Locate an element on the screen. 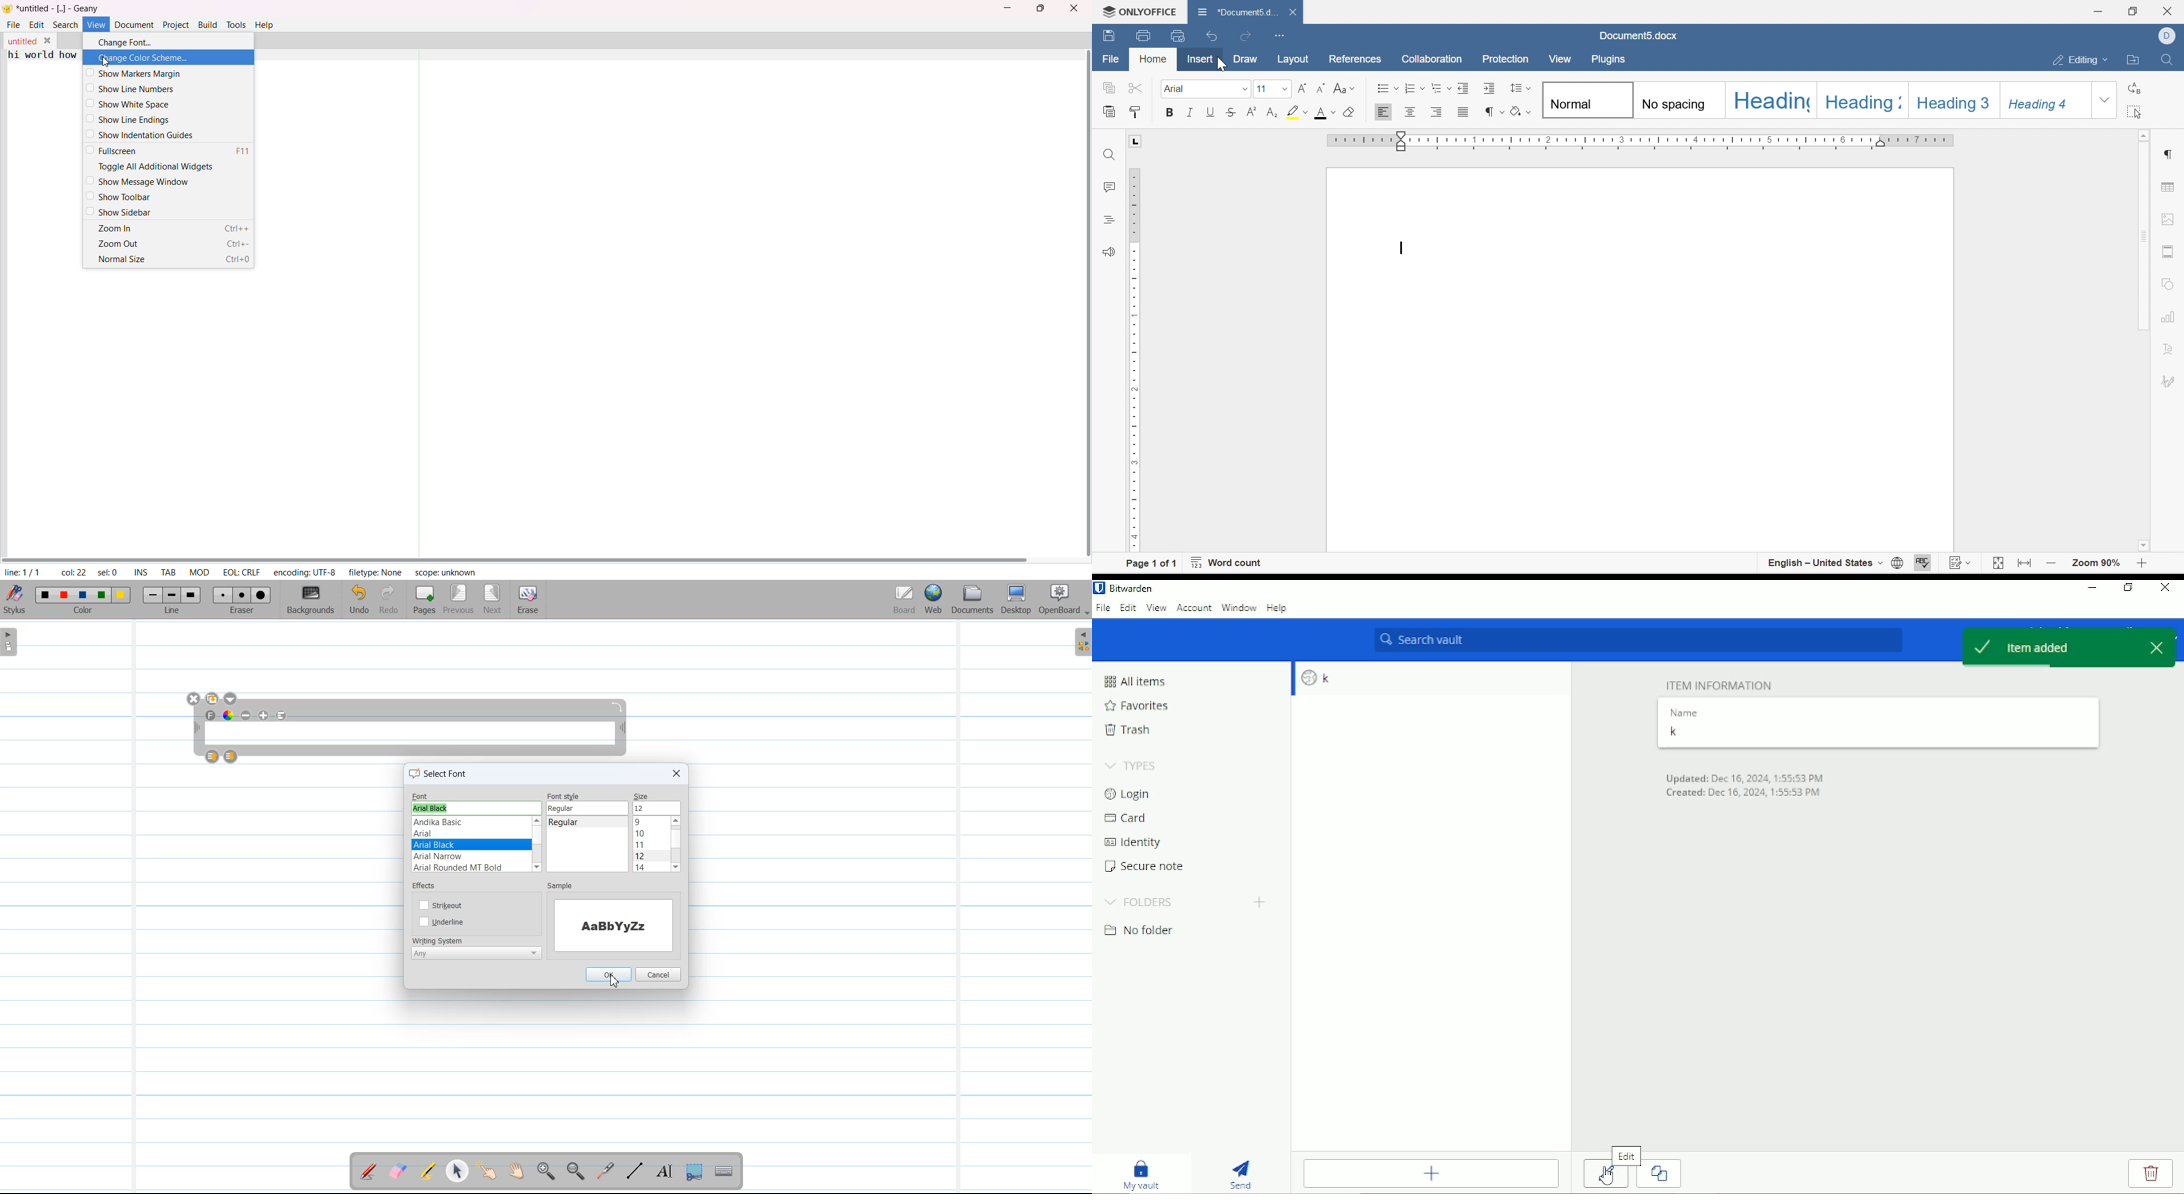 This screenshot has width=2184, height=1204. ruler is located at coordinates (1134, 358).